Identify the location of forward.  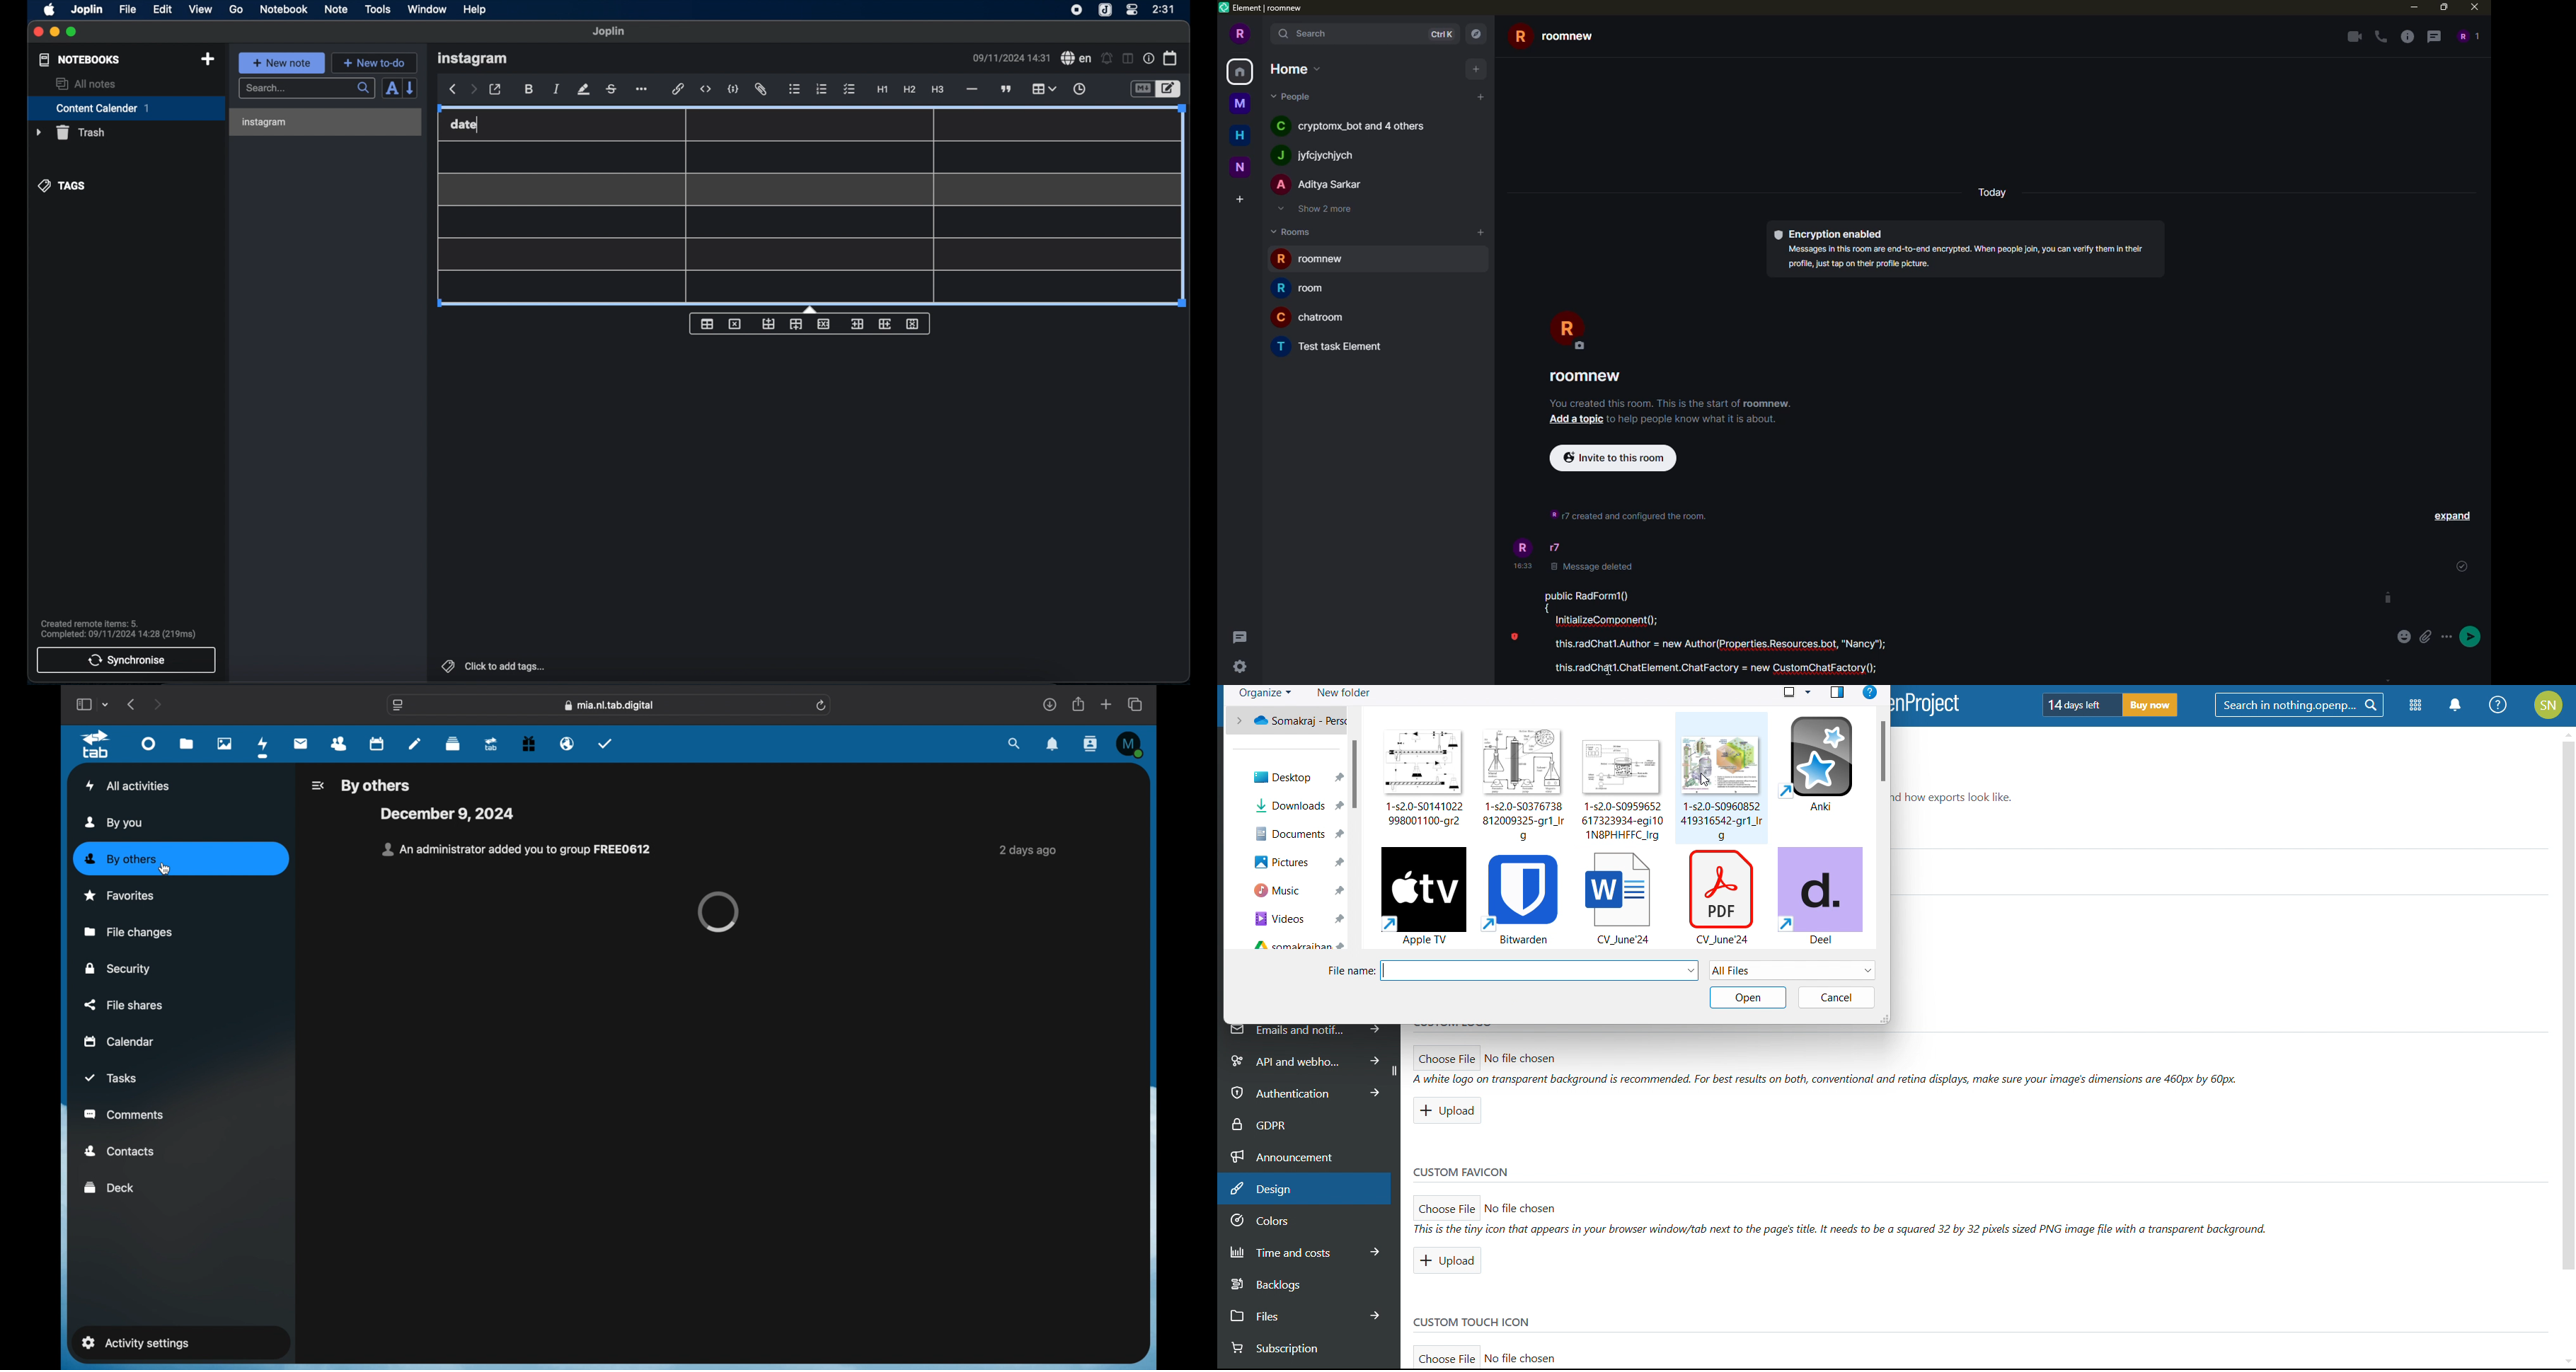
(473, 90).